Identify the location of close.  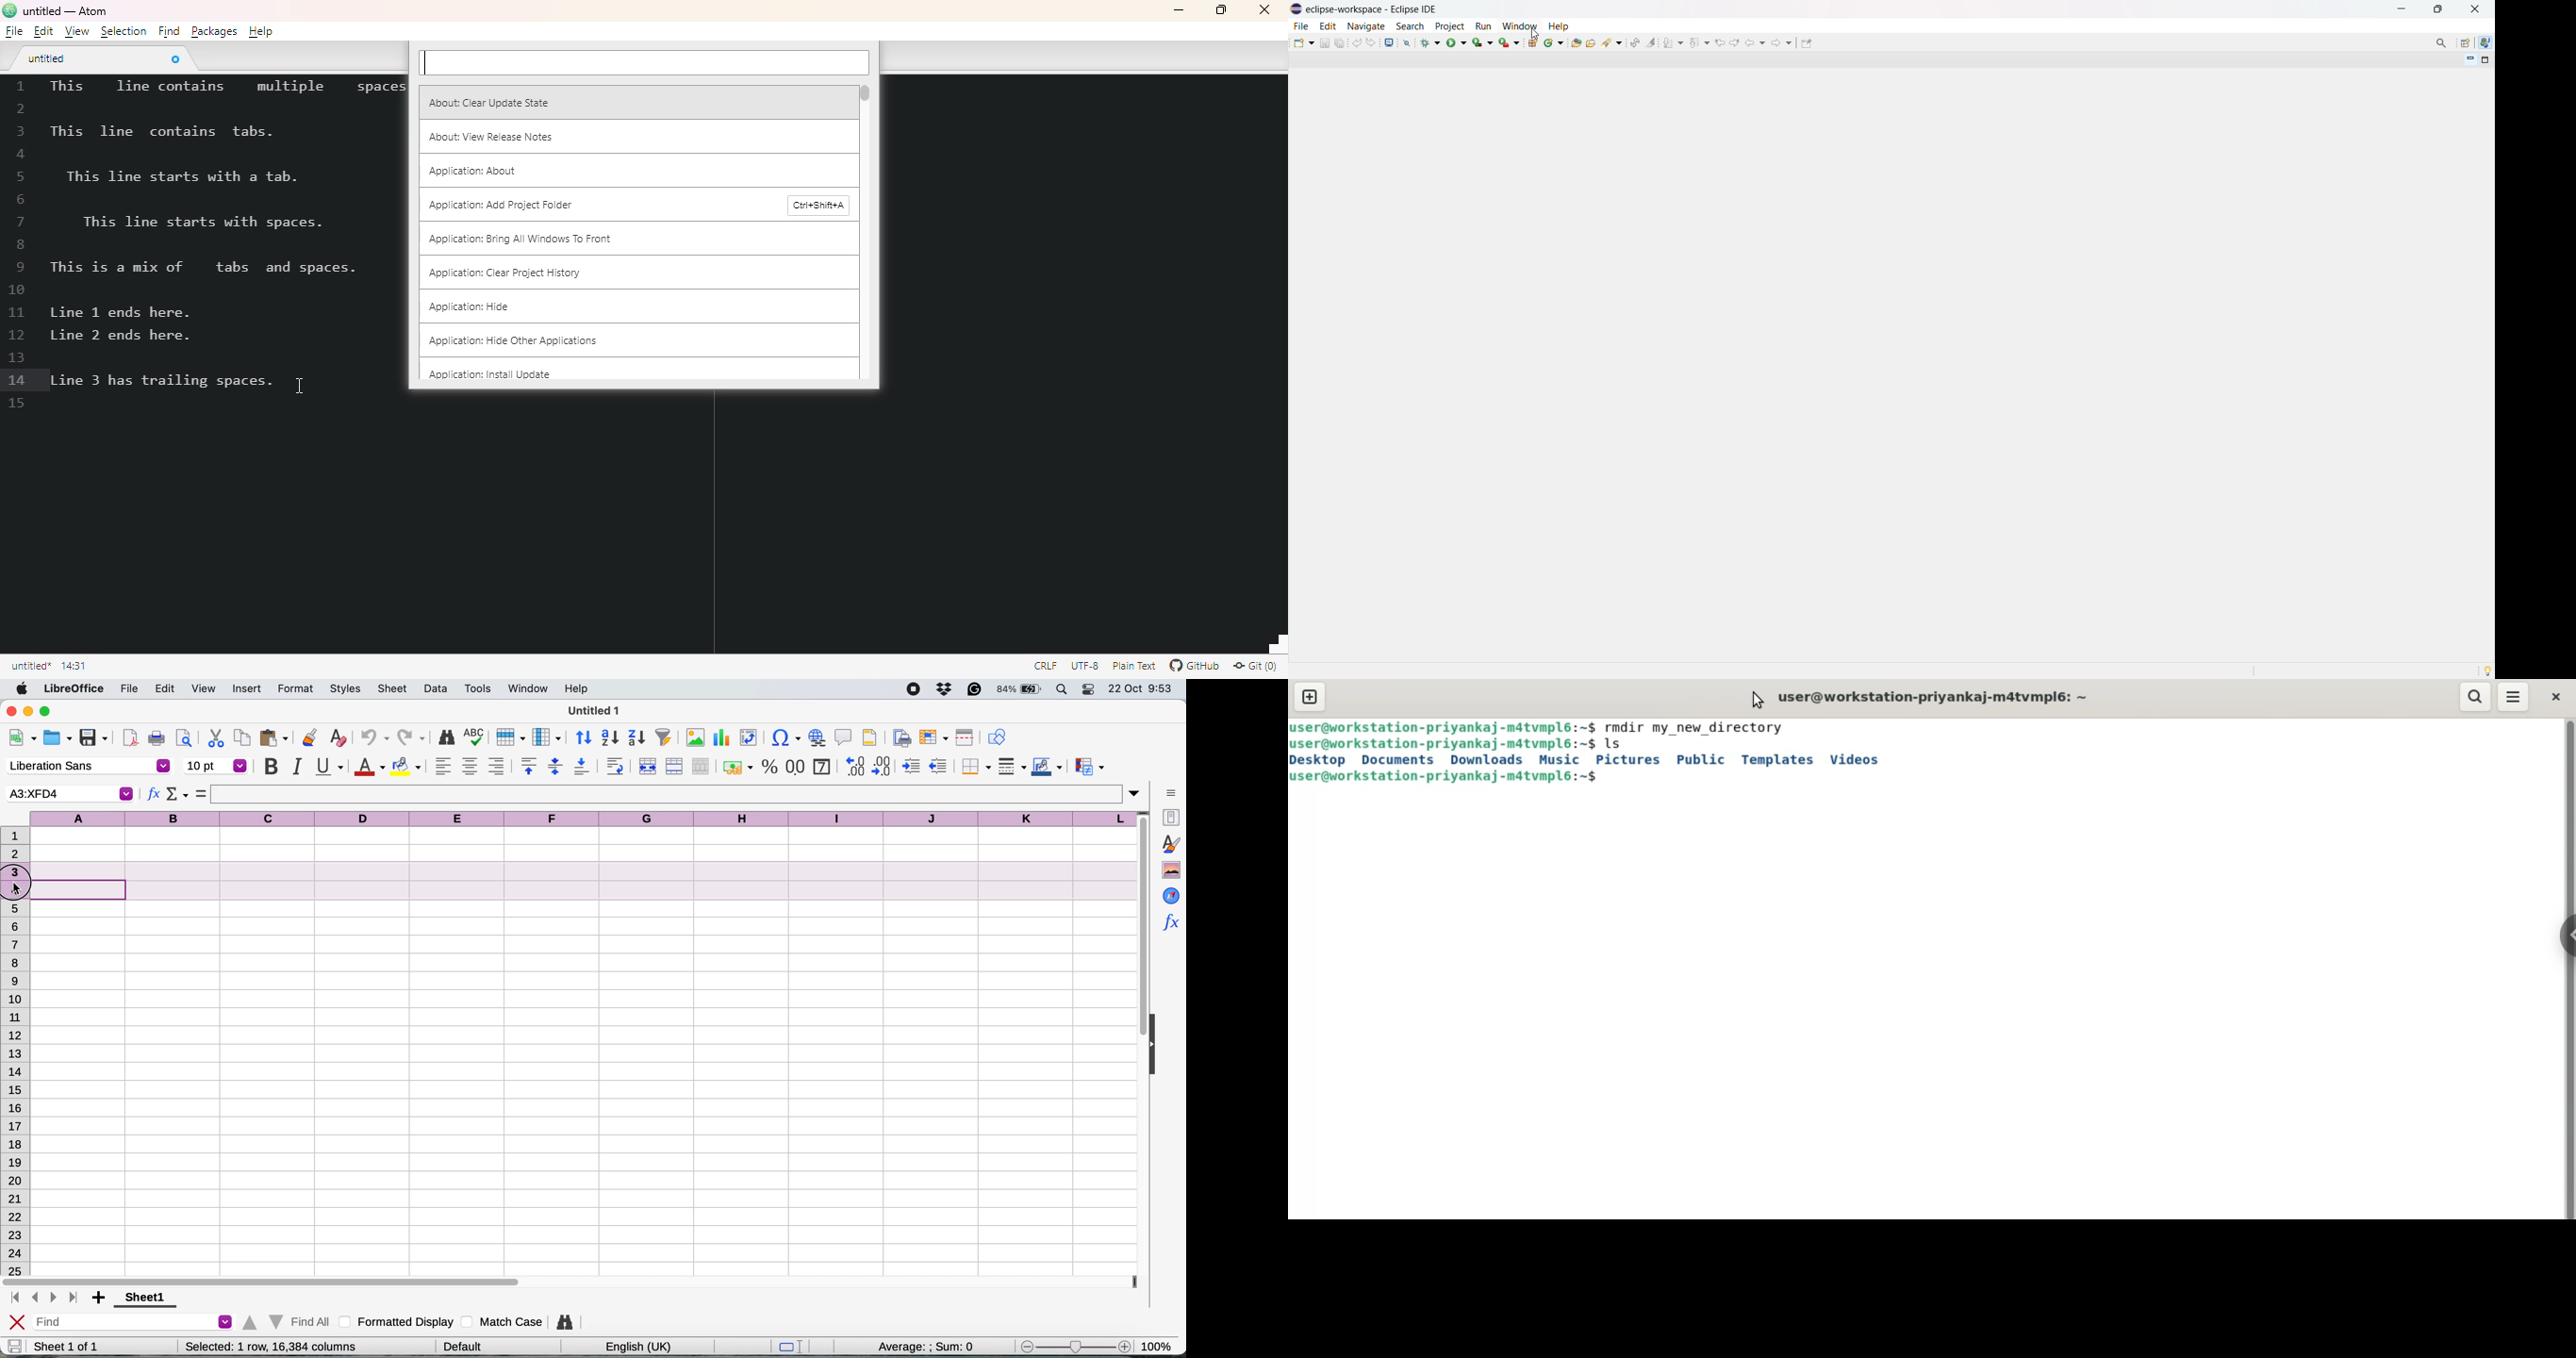
(2475, 9).